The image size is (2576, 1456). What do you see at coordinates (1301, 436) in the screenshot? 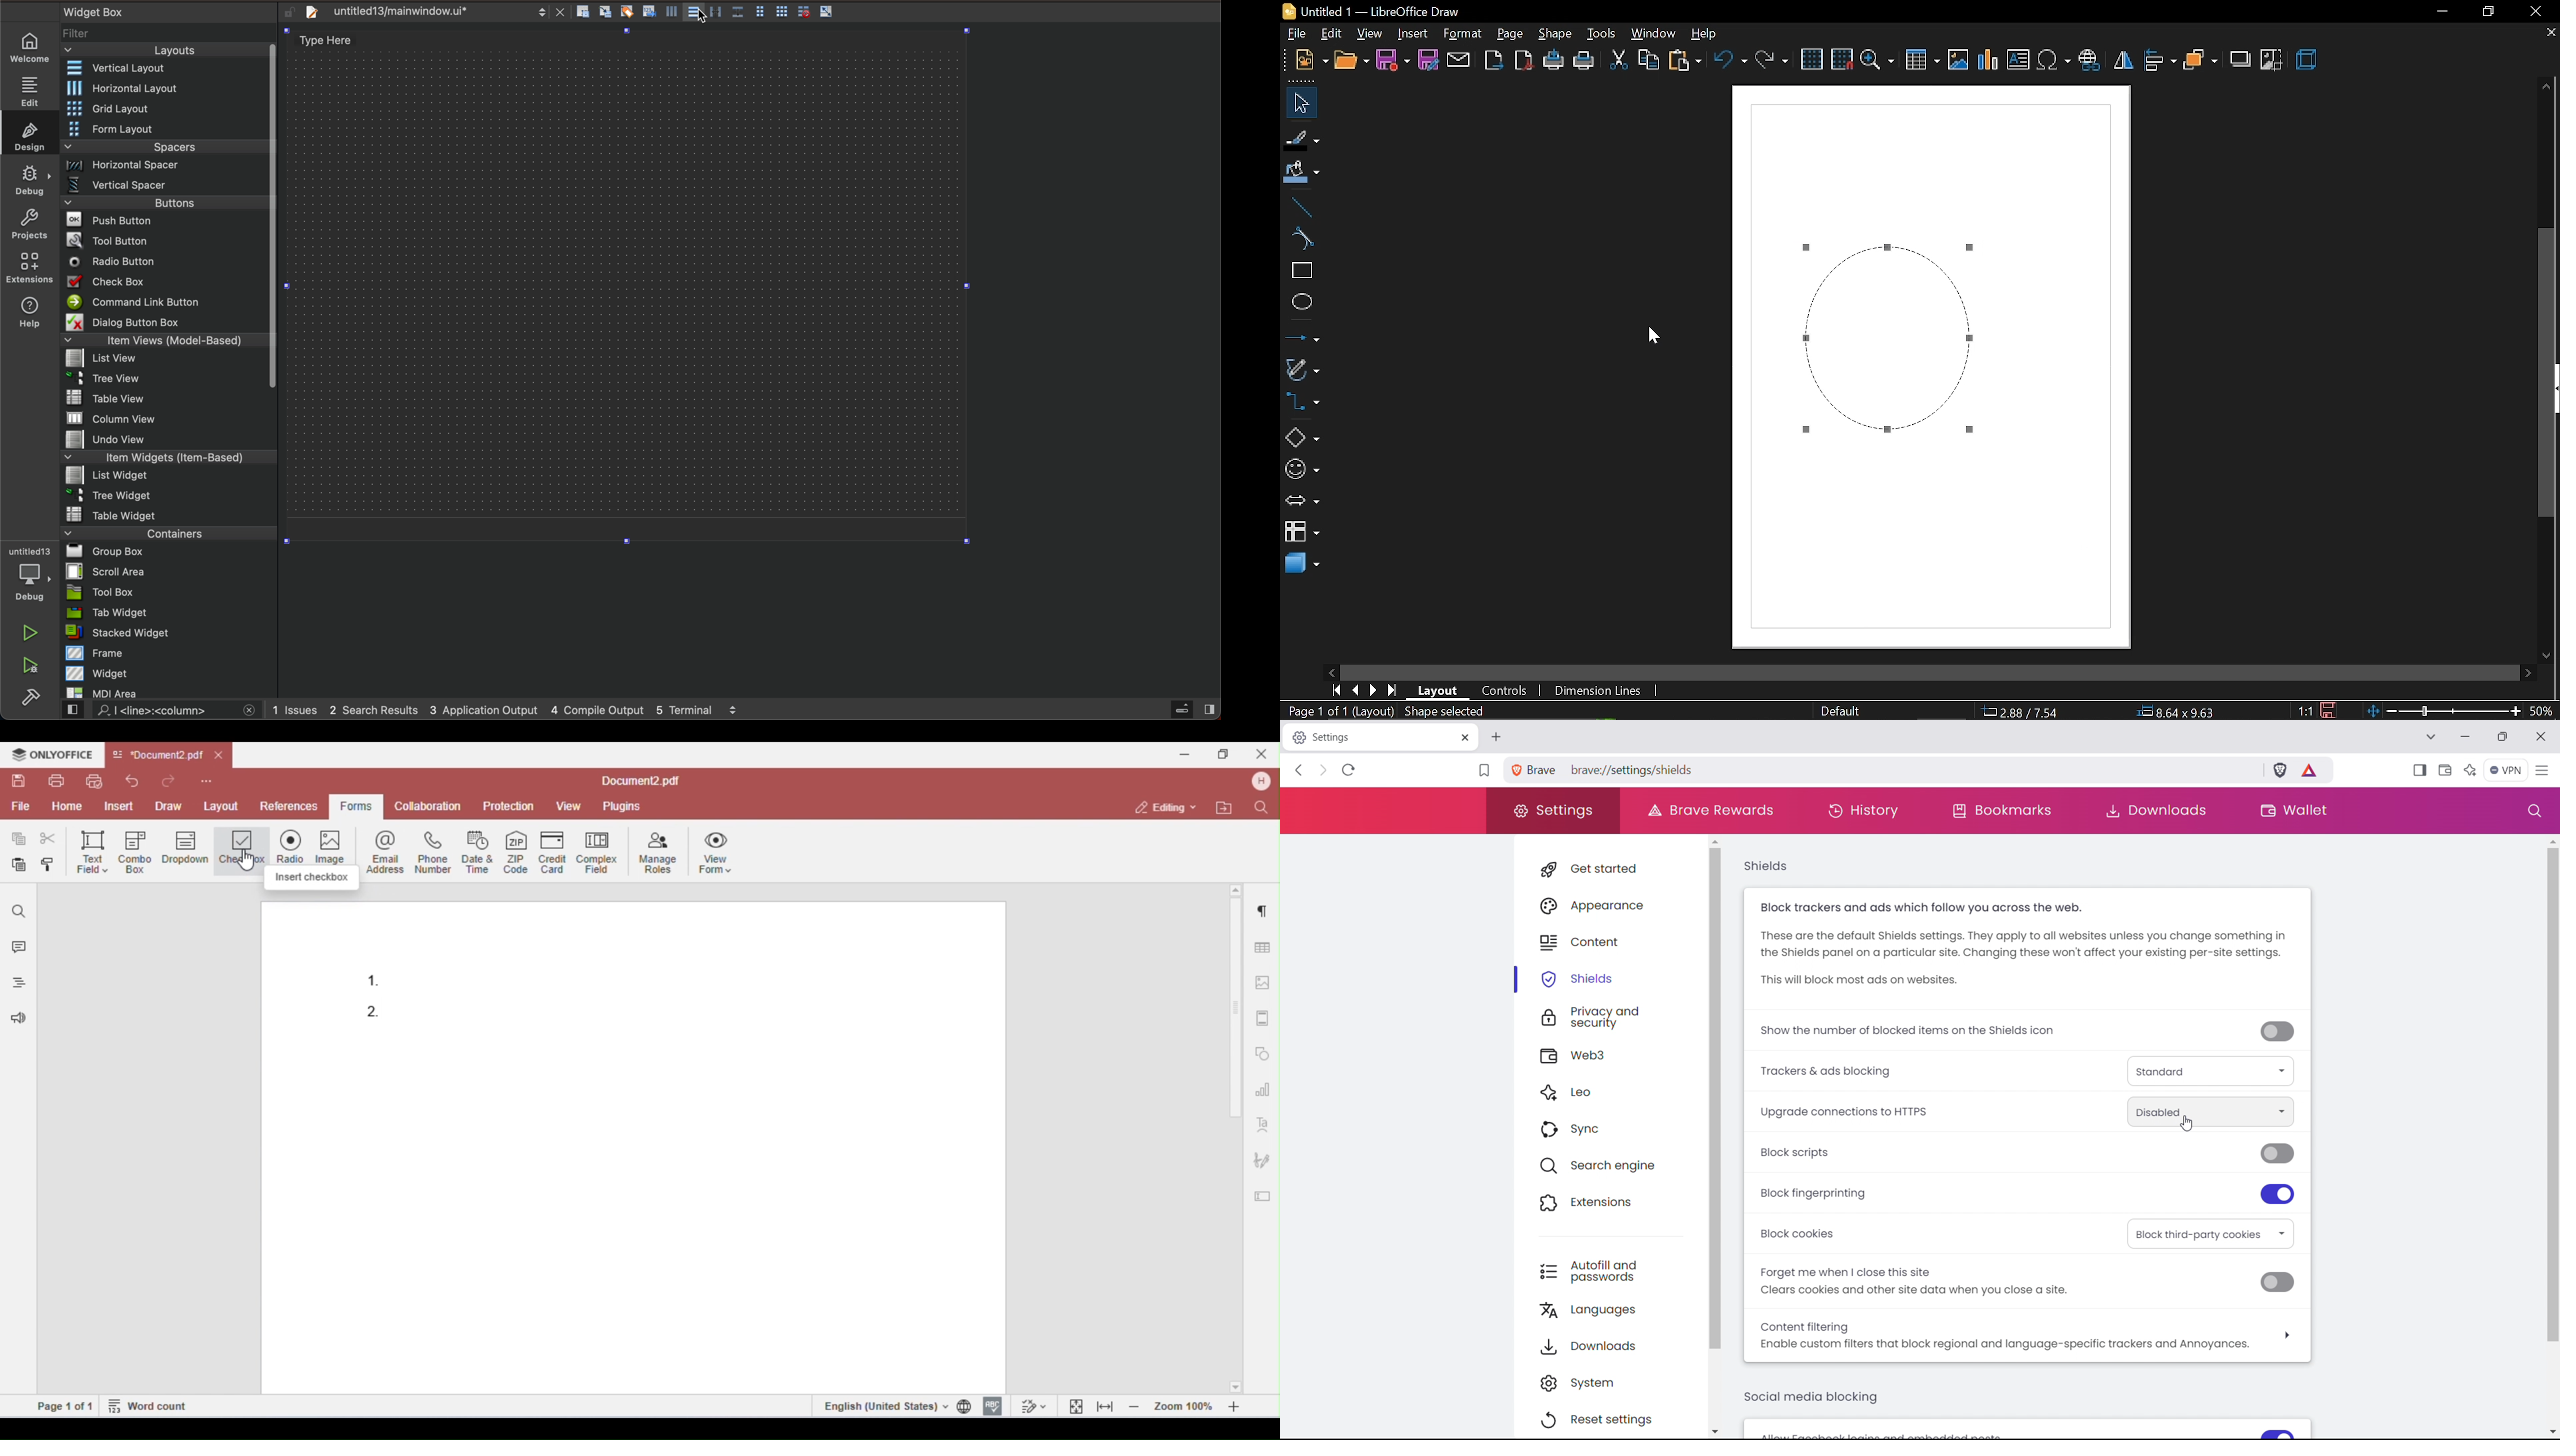
I see `shapes` at bounding box center [1301, 436].